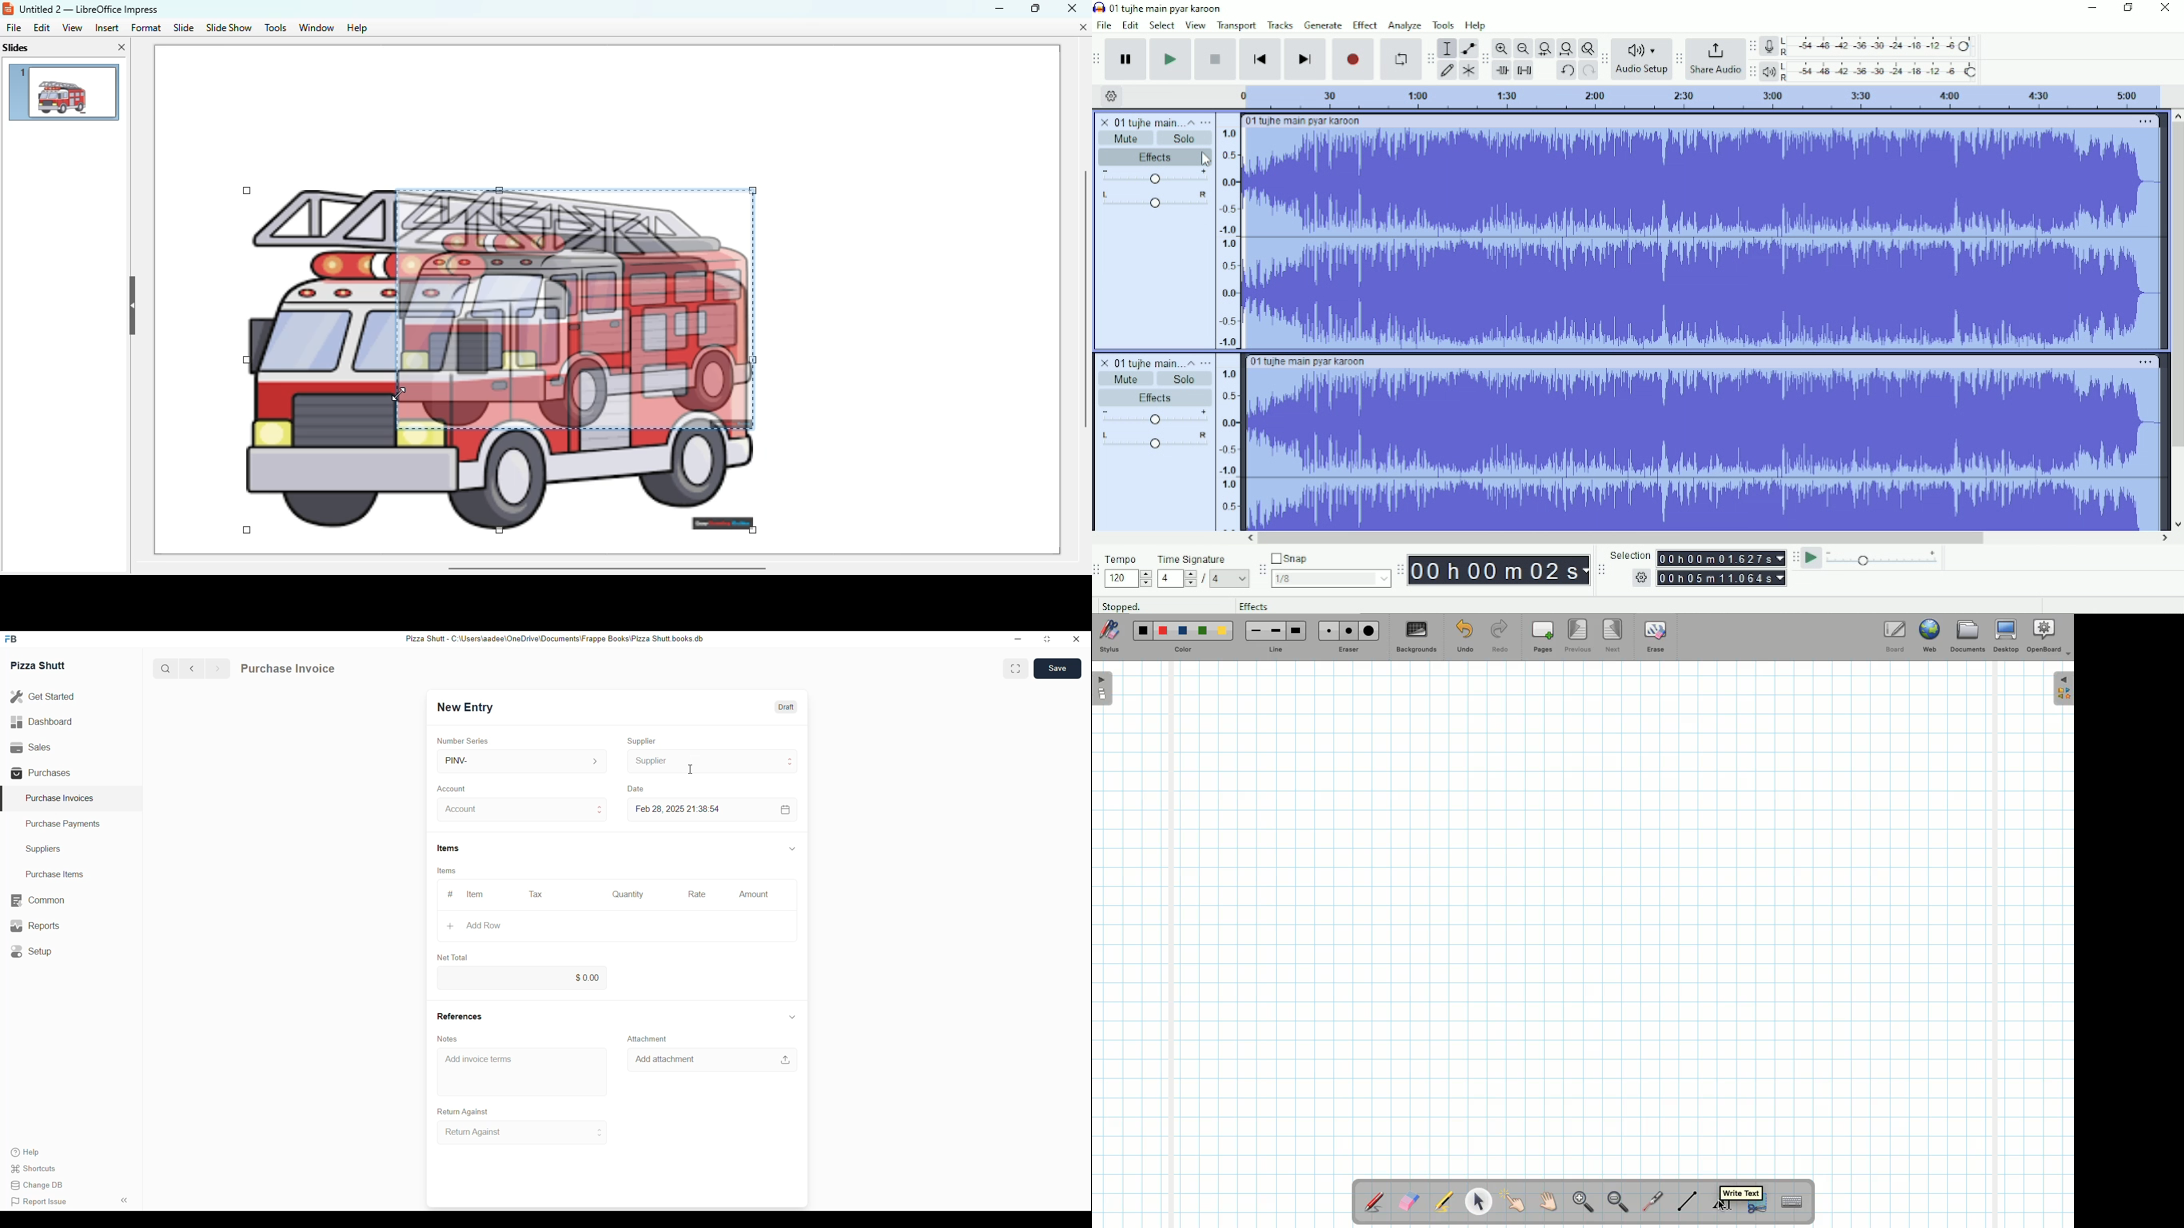  I want to click on file, so click(14, 28).